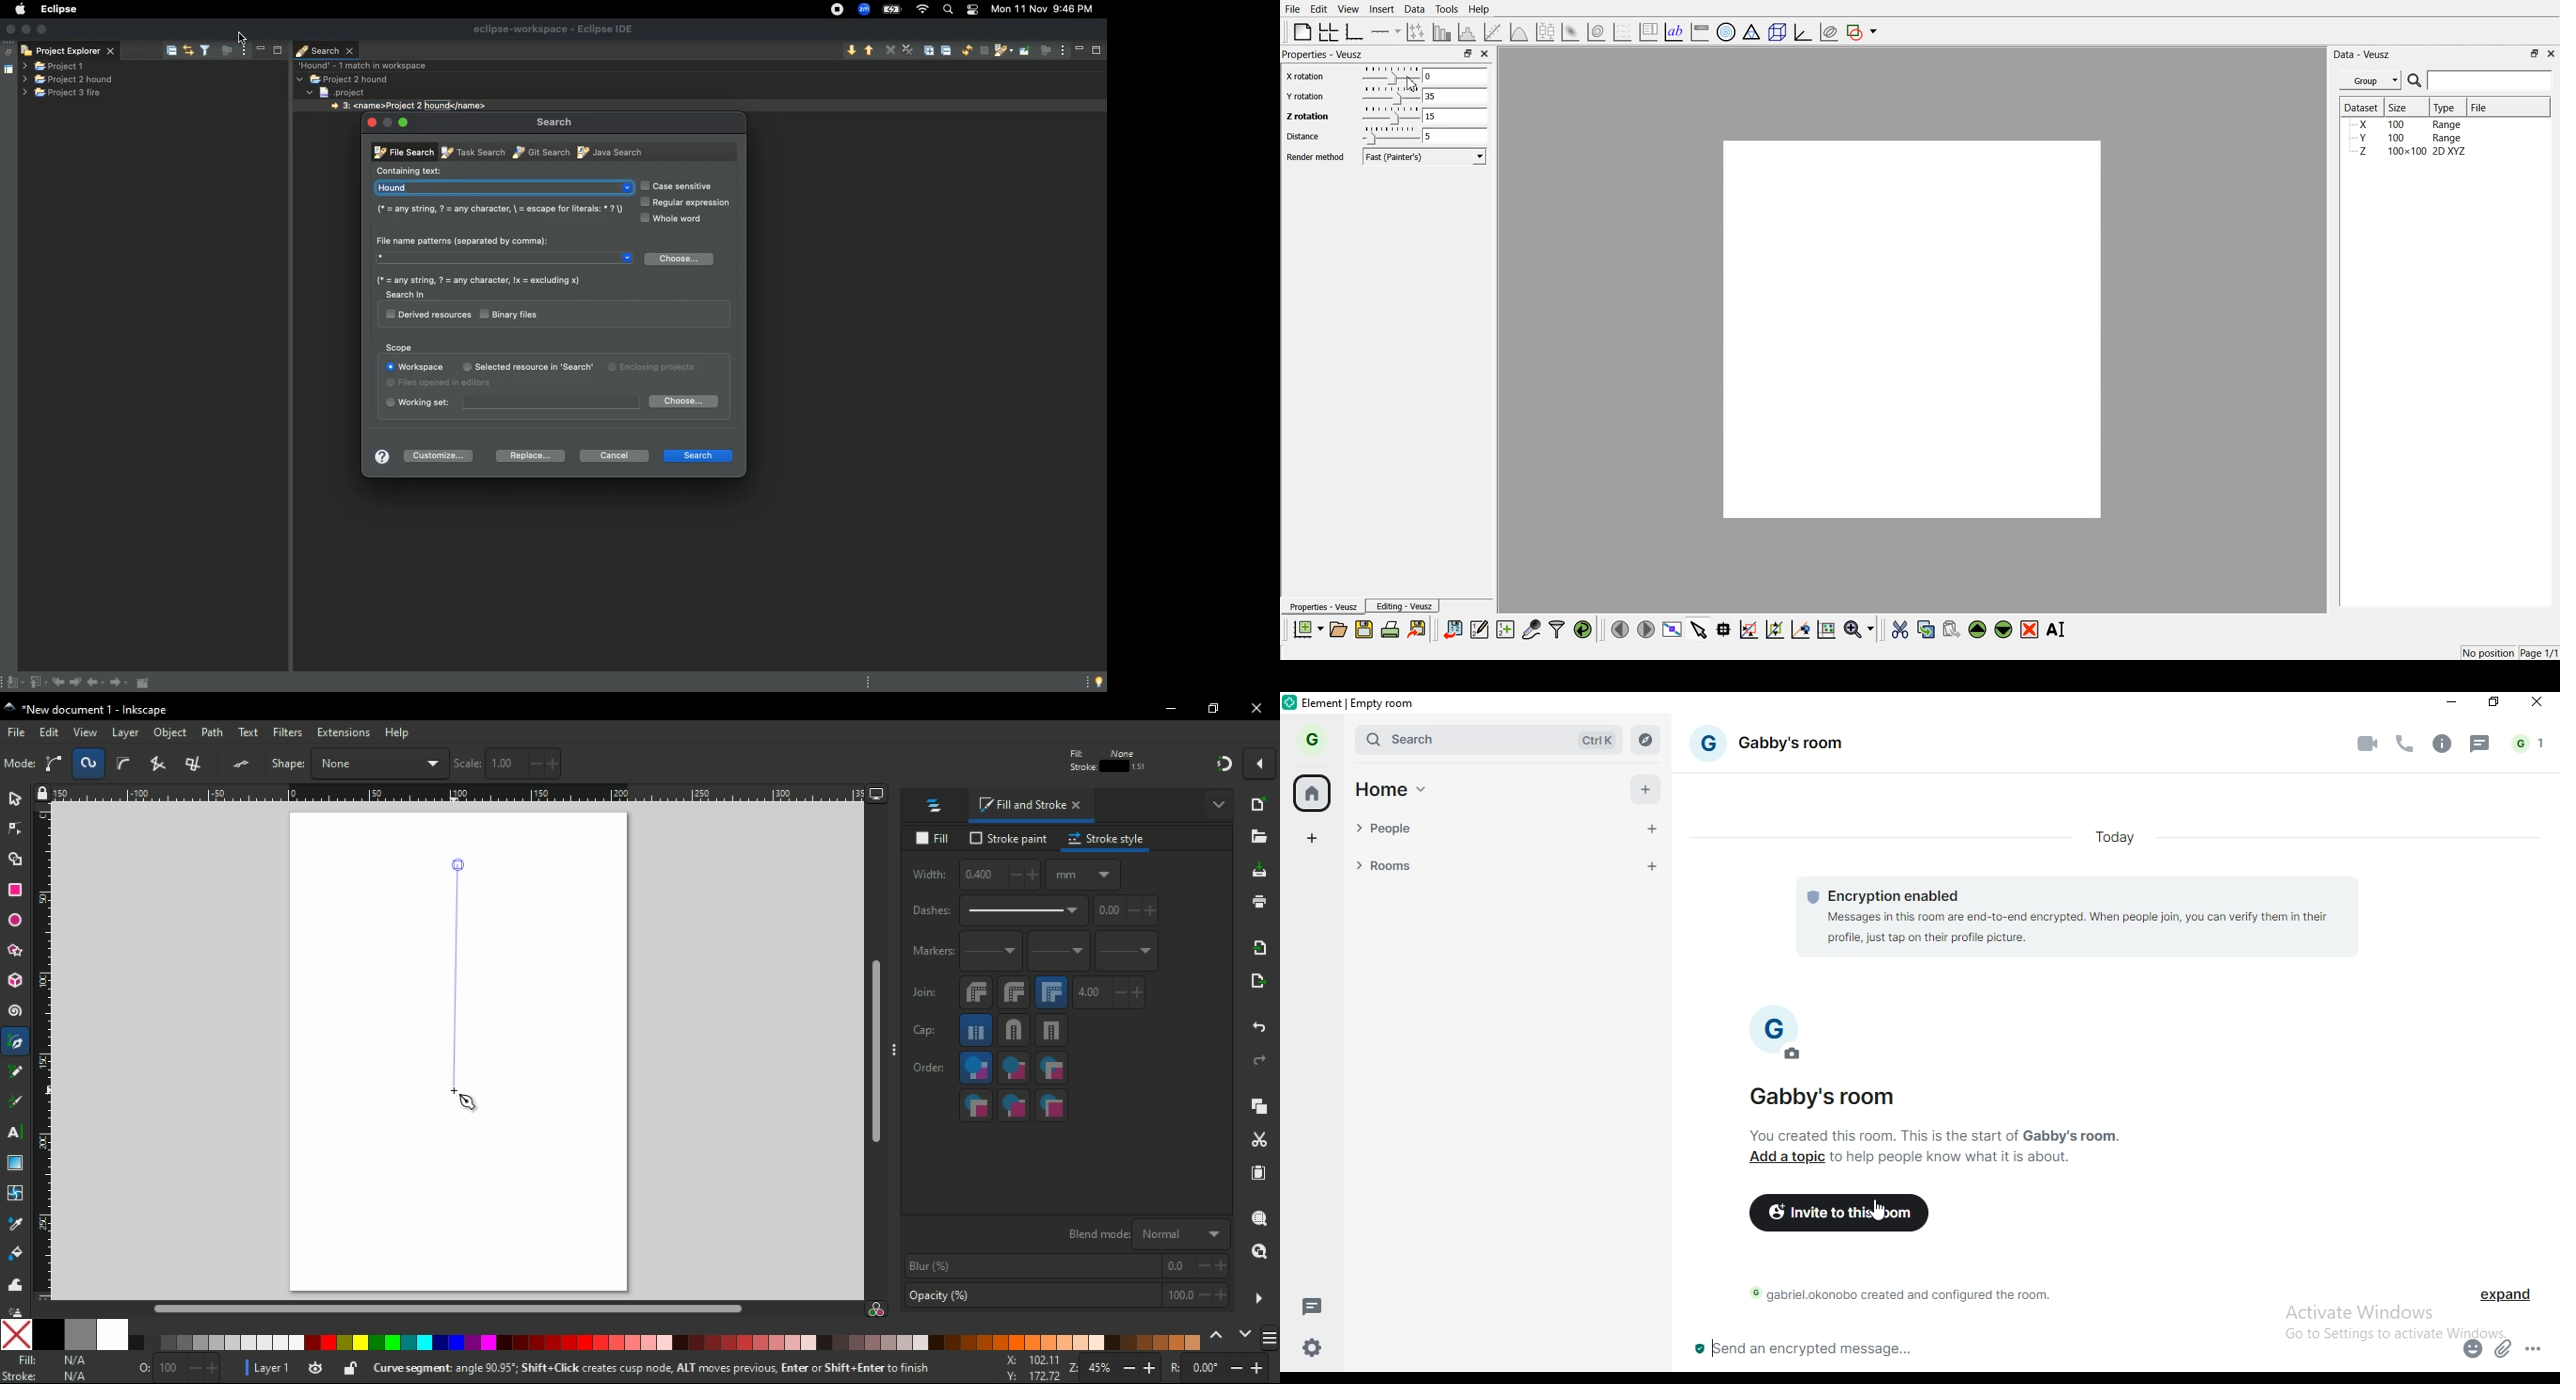 The image size is (2576, 1400). I want to click on Java search, so click(608, 151).